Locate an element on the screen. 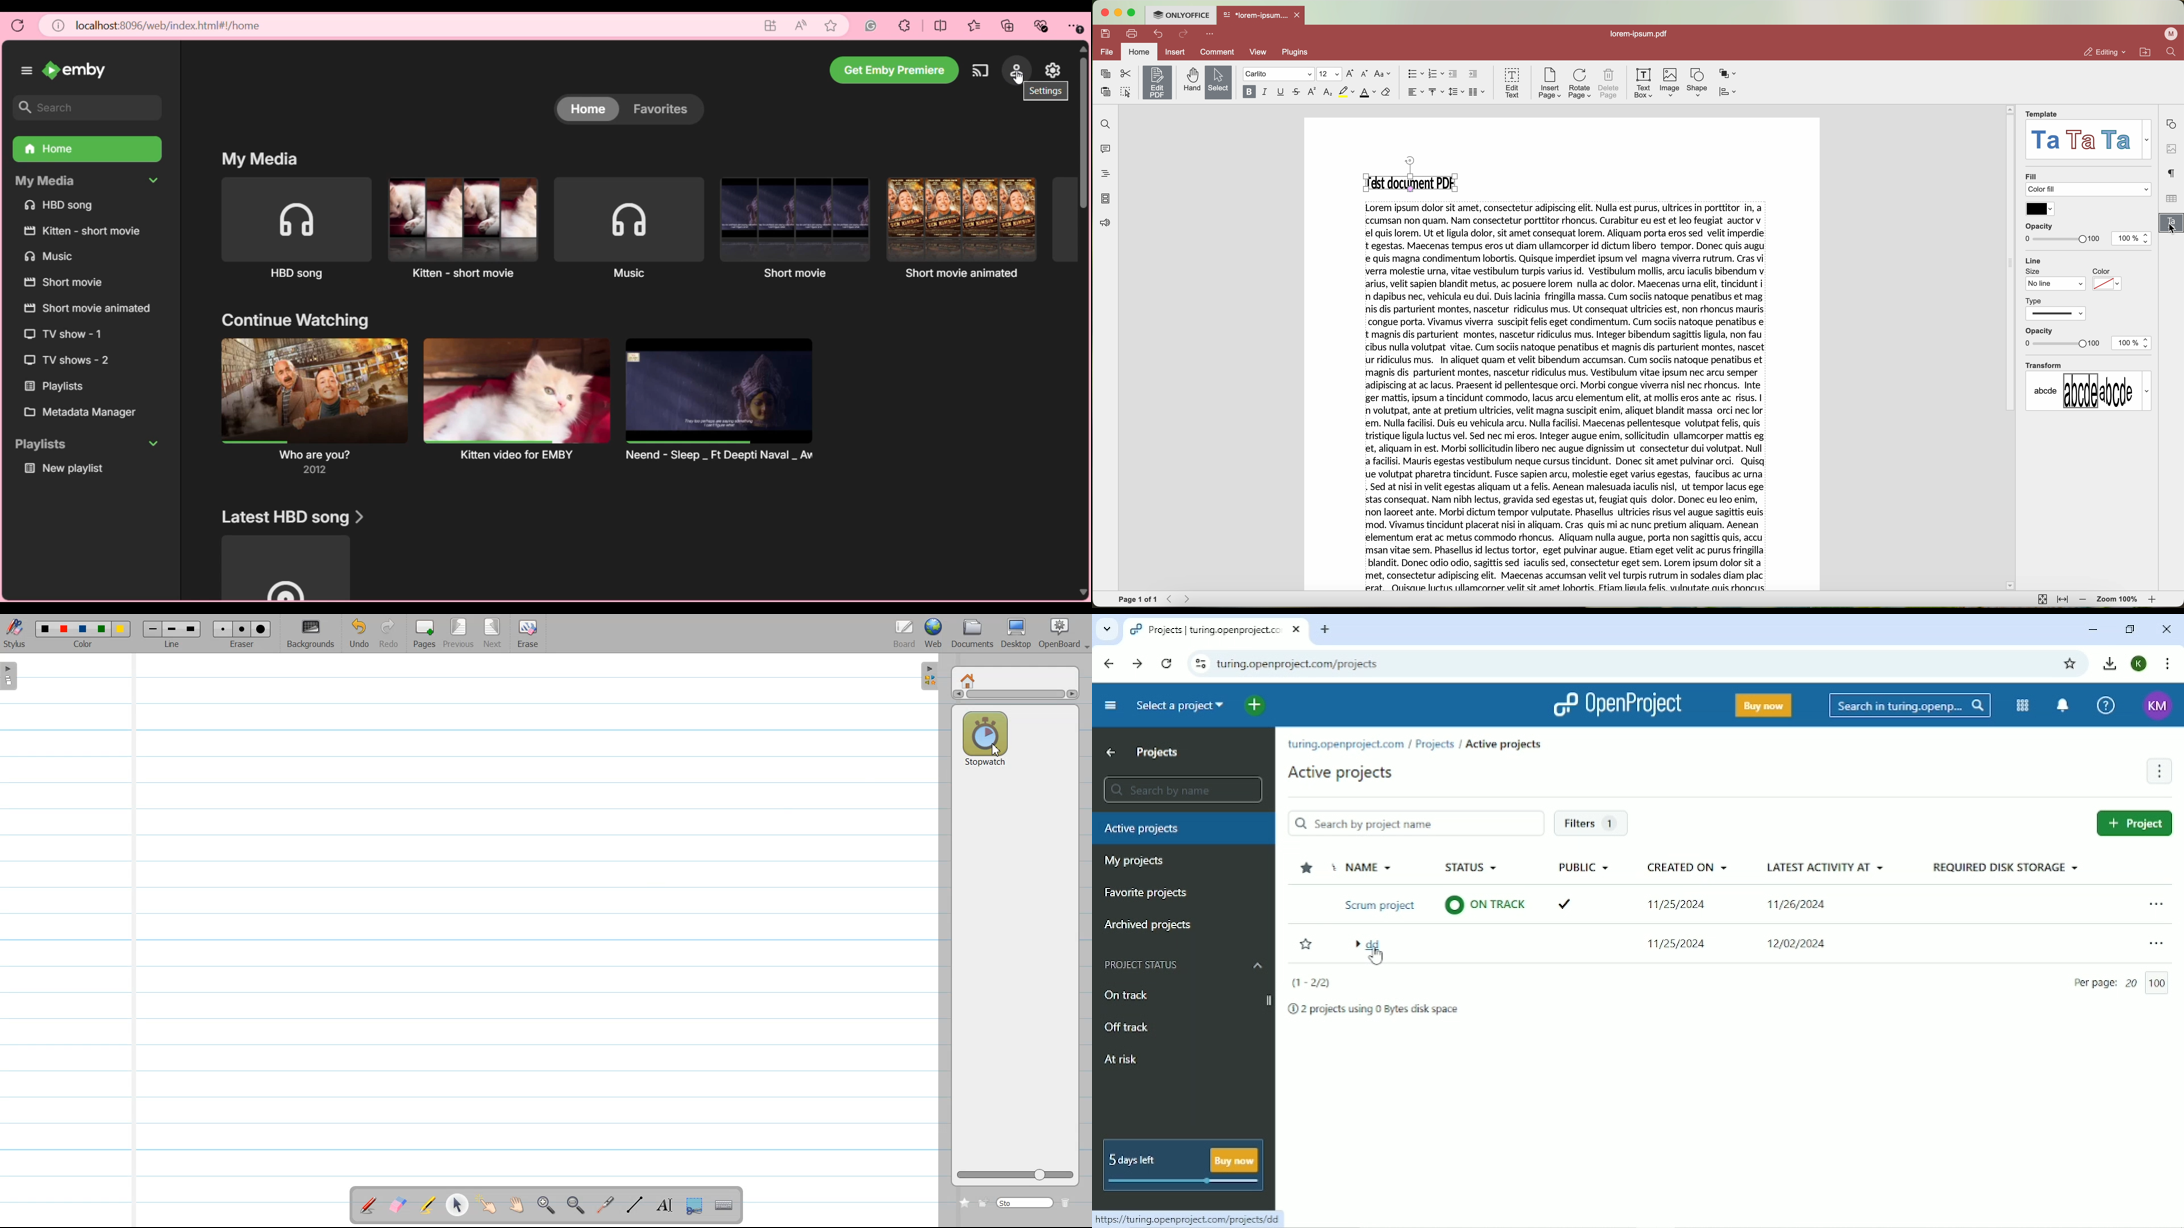  increment font size is located at coordinates (1350, 74).